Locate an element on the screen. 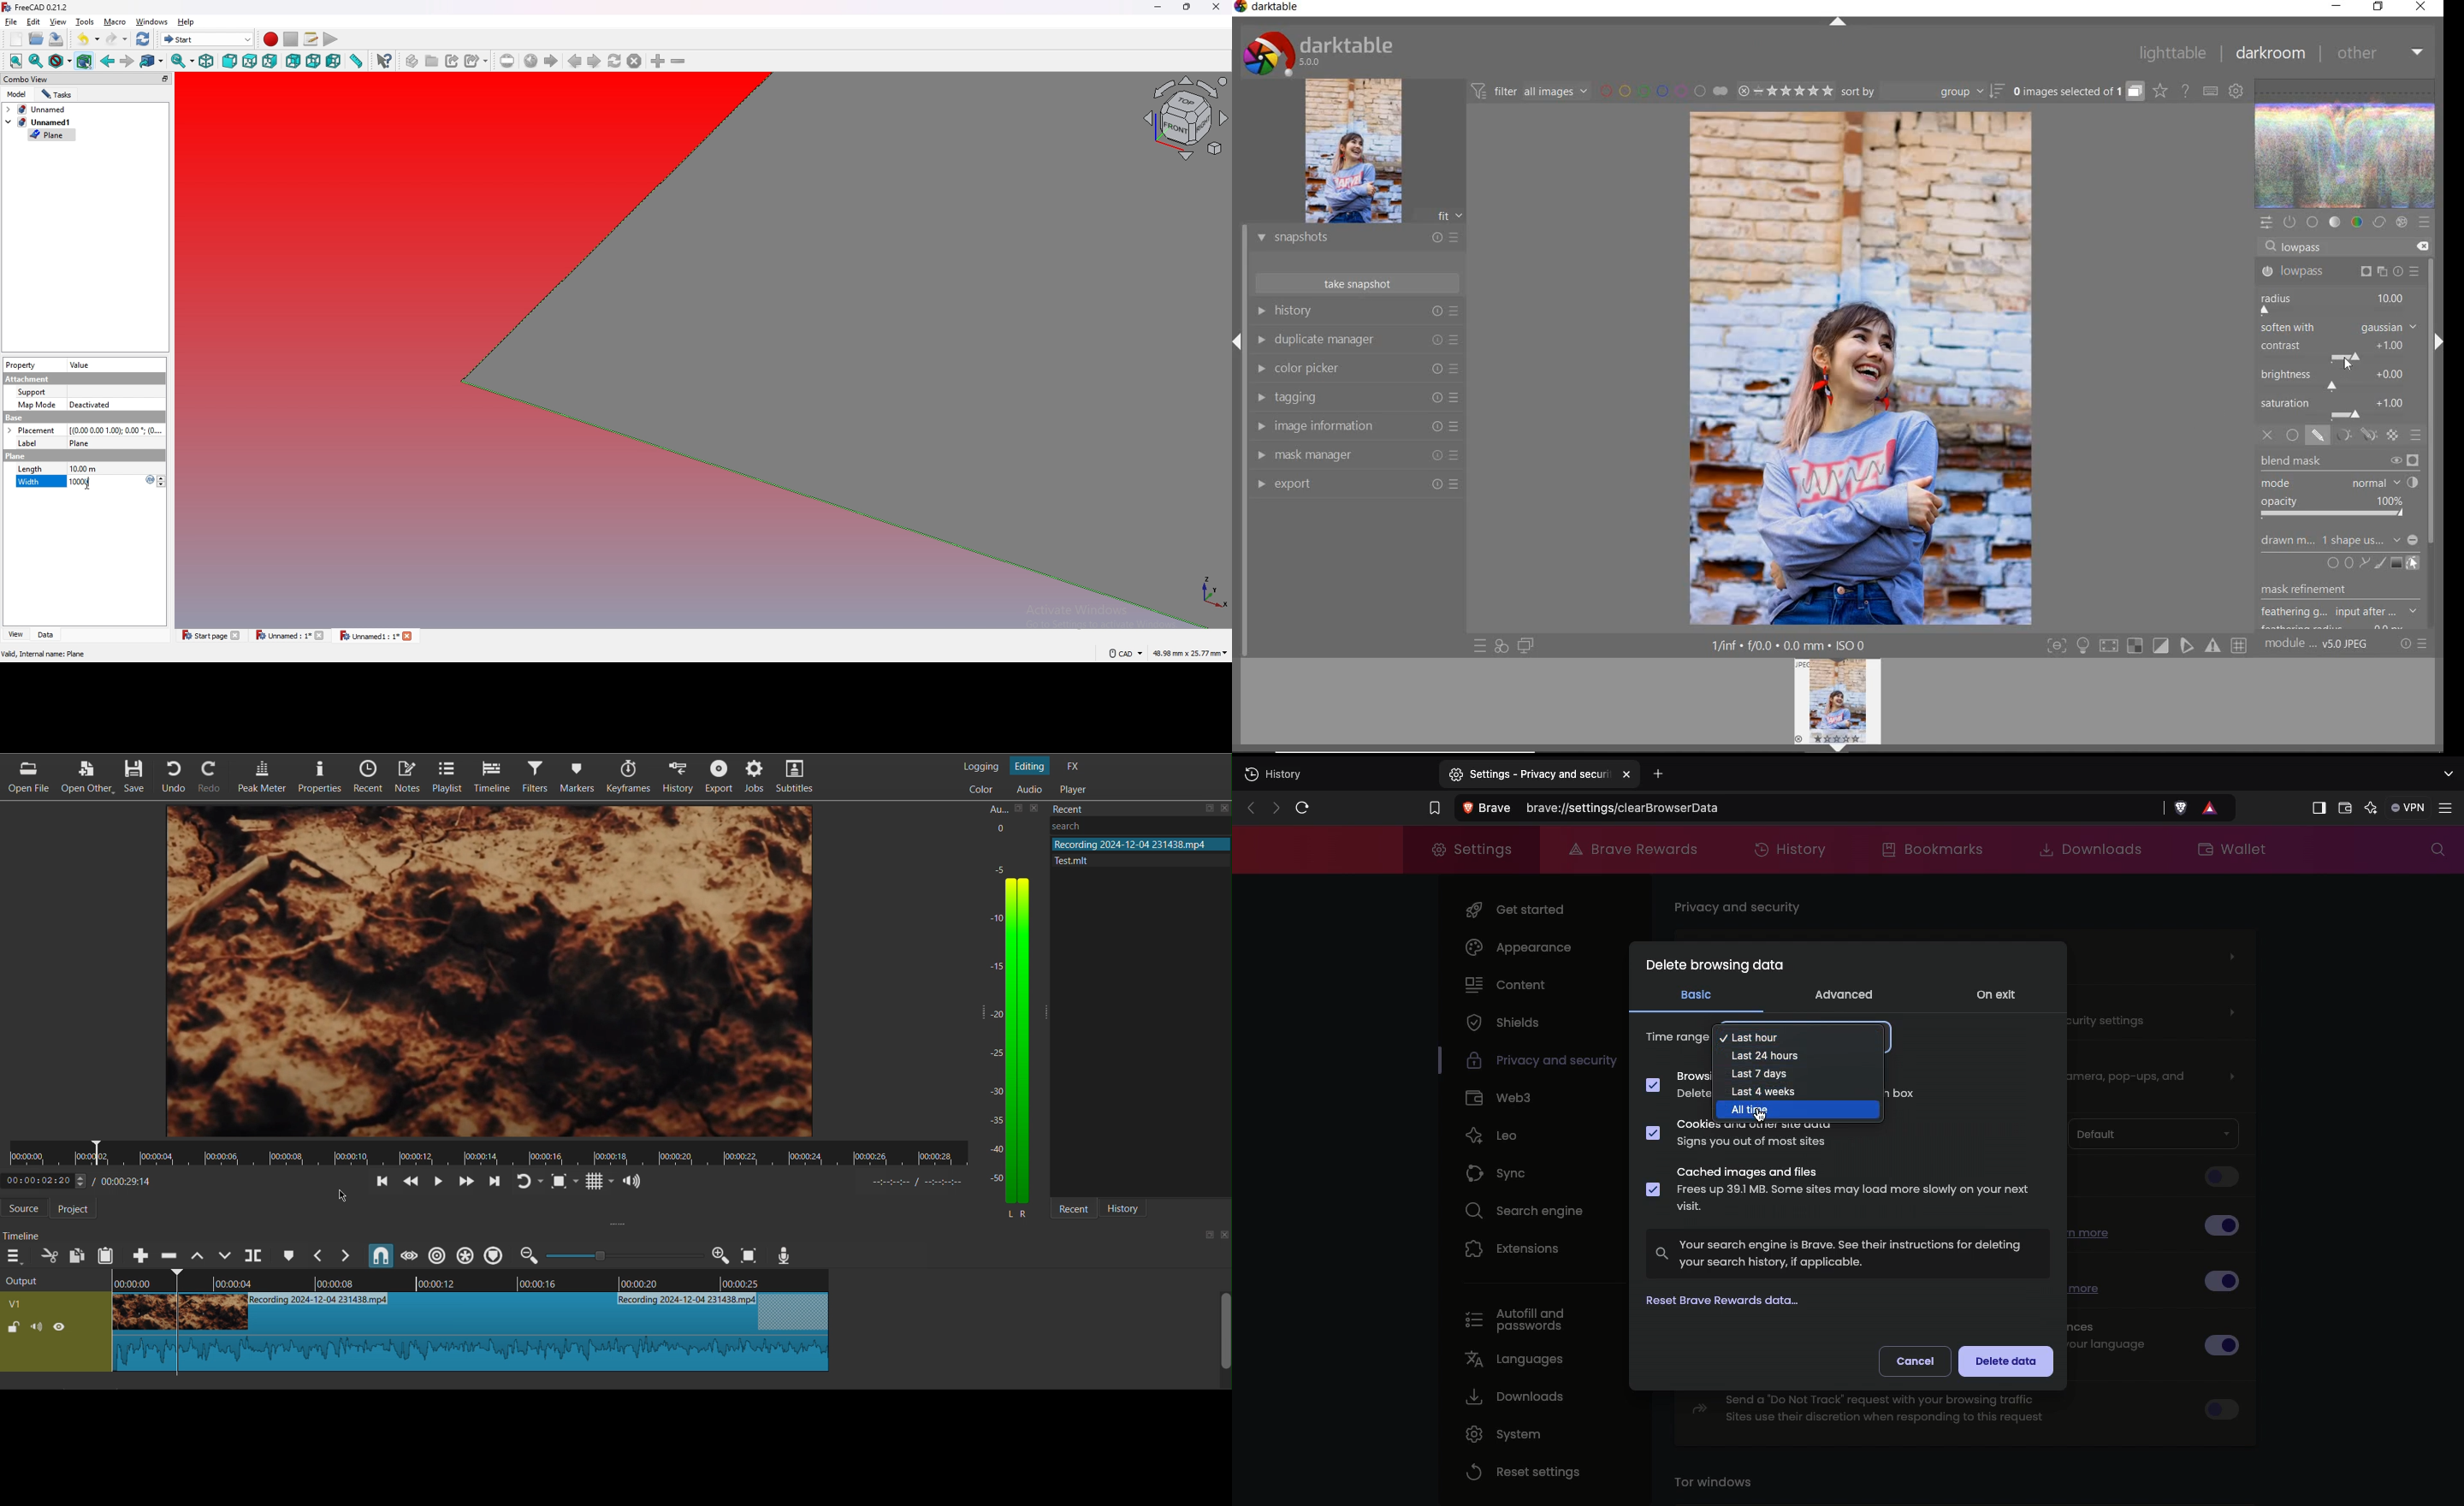 The image size is (2464, 1512). v1 is located at coordinates (16, 1304).